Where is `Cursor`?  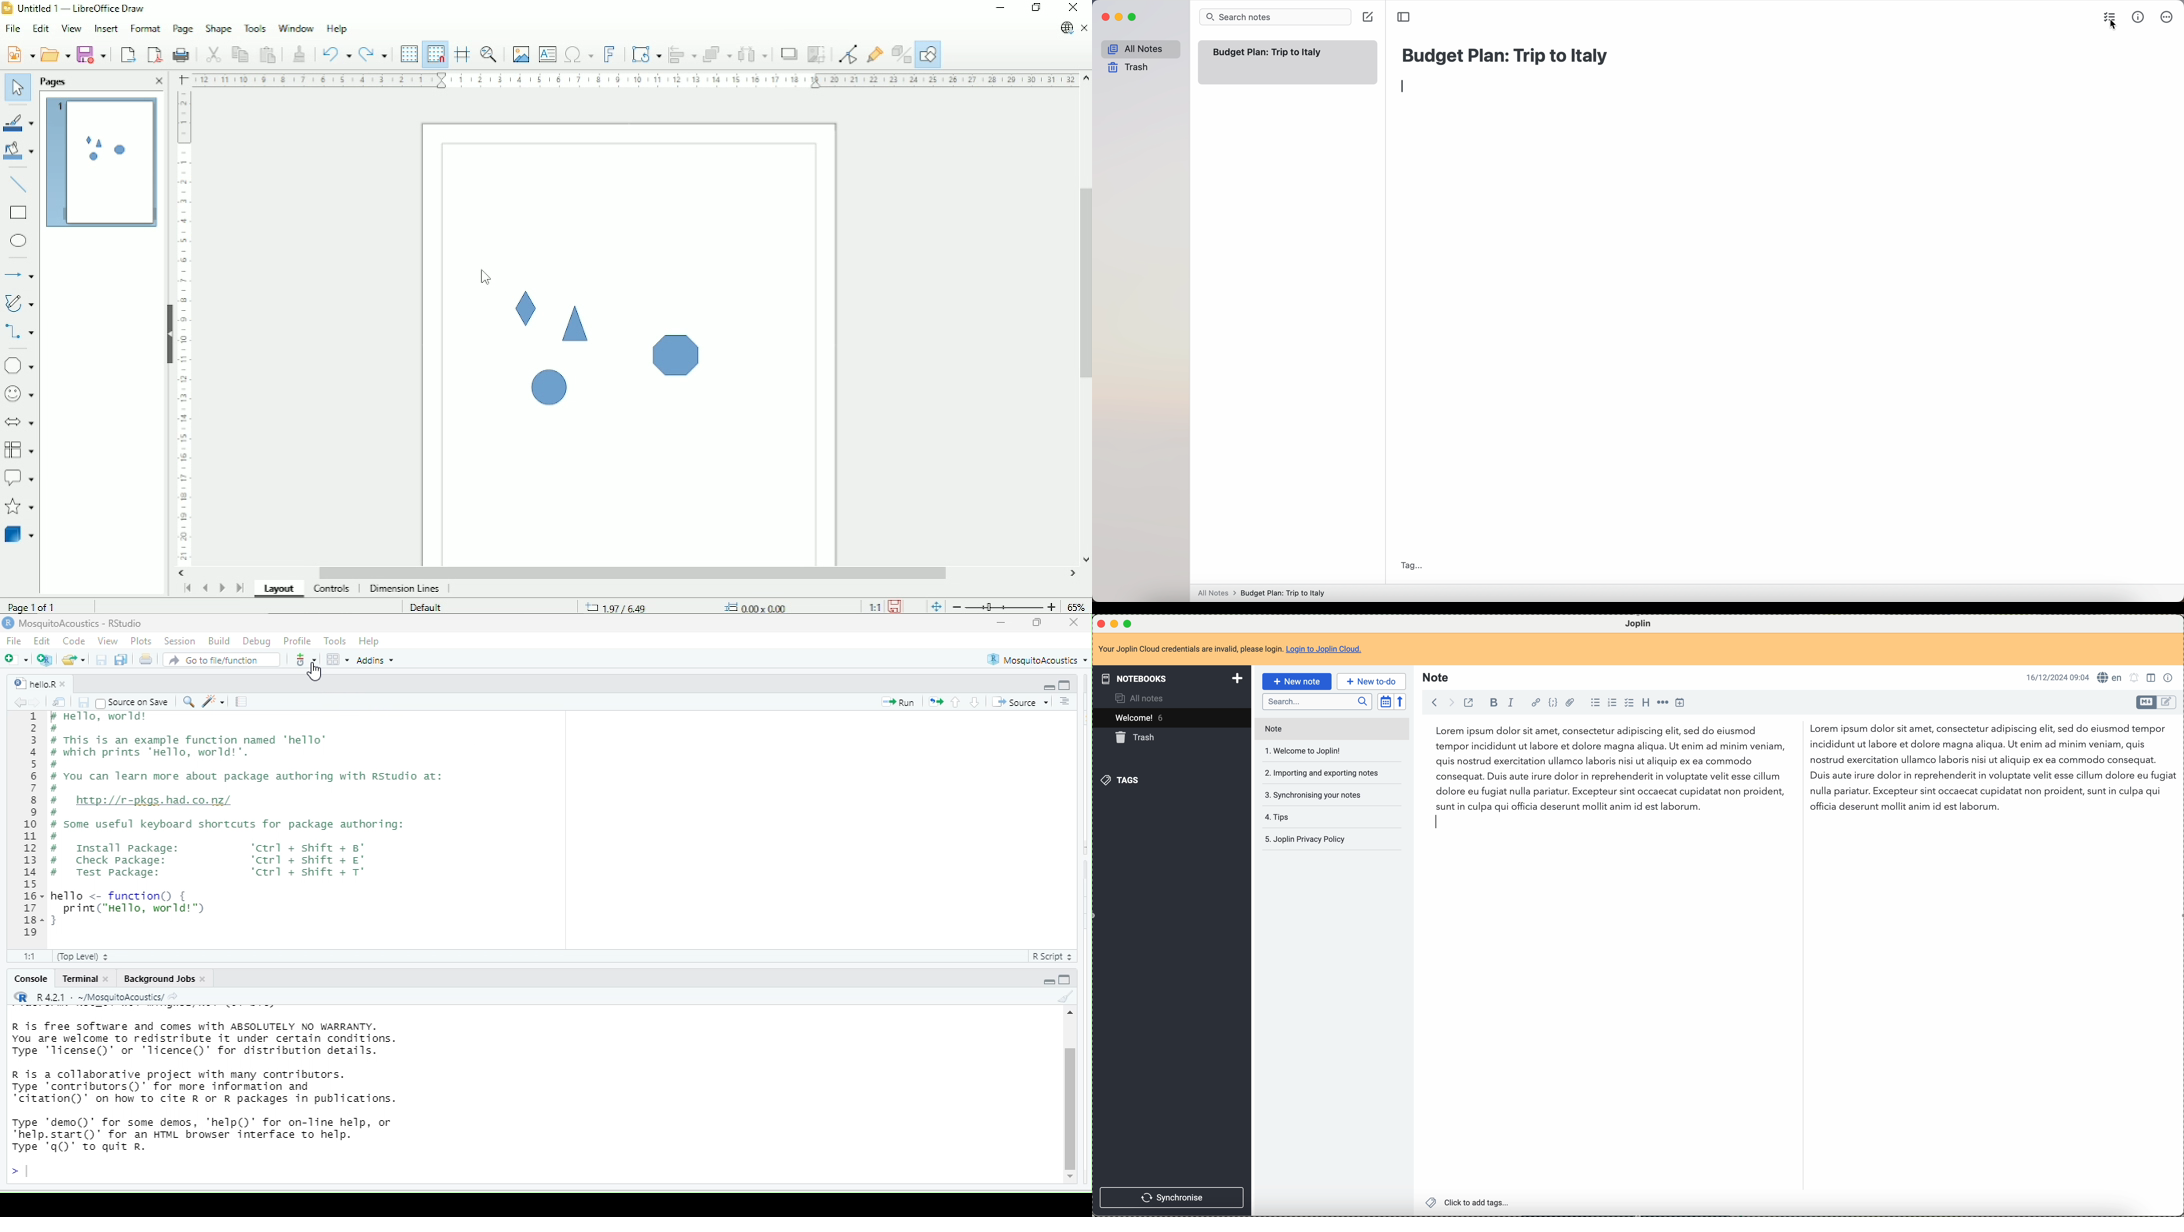
Cursor is located at coordinates (483, 277).